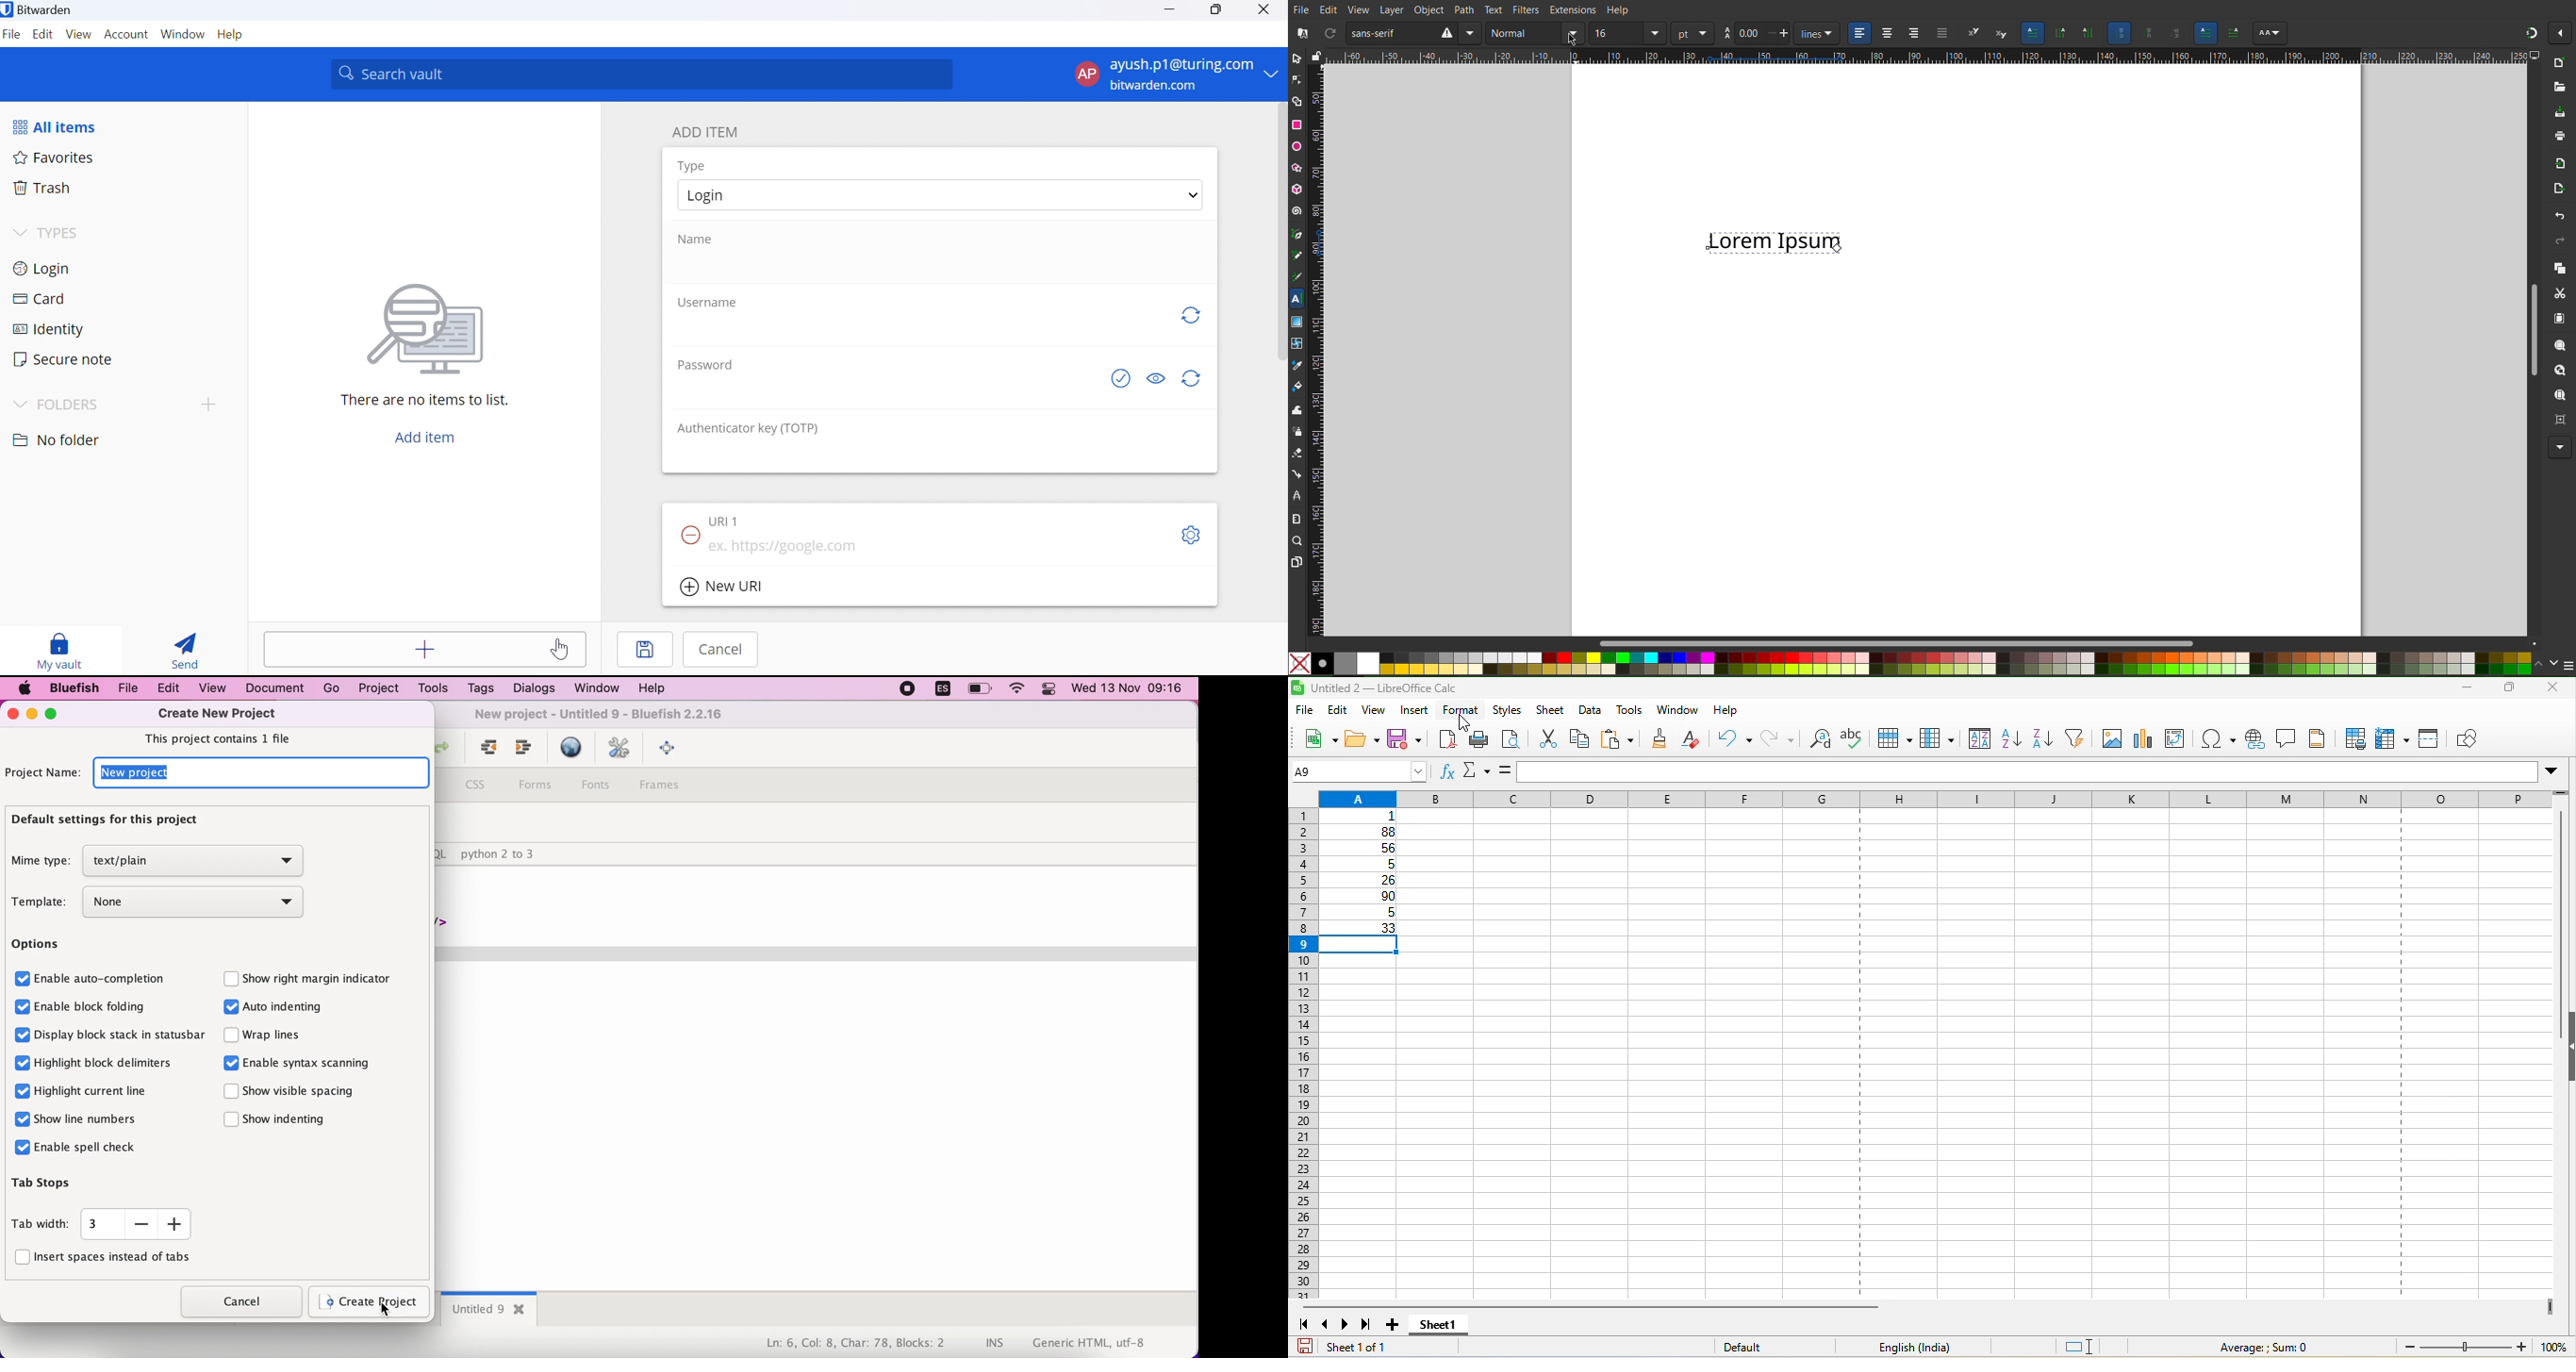 This screenshot has height=1372, width=2576. What do you see at coordinates (593, 688) in the screenshot?
I see `window` at bounding box center [593, 688].